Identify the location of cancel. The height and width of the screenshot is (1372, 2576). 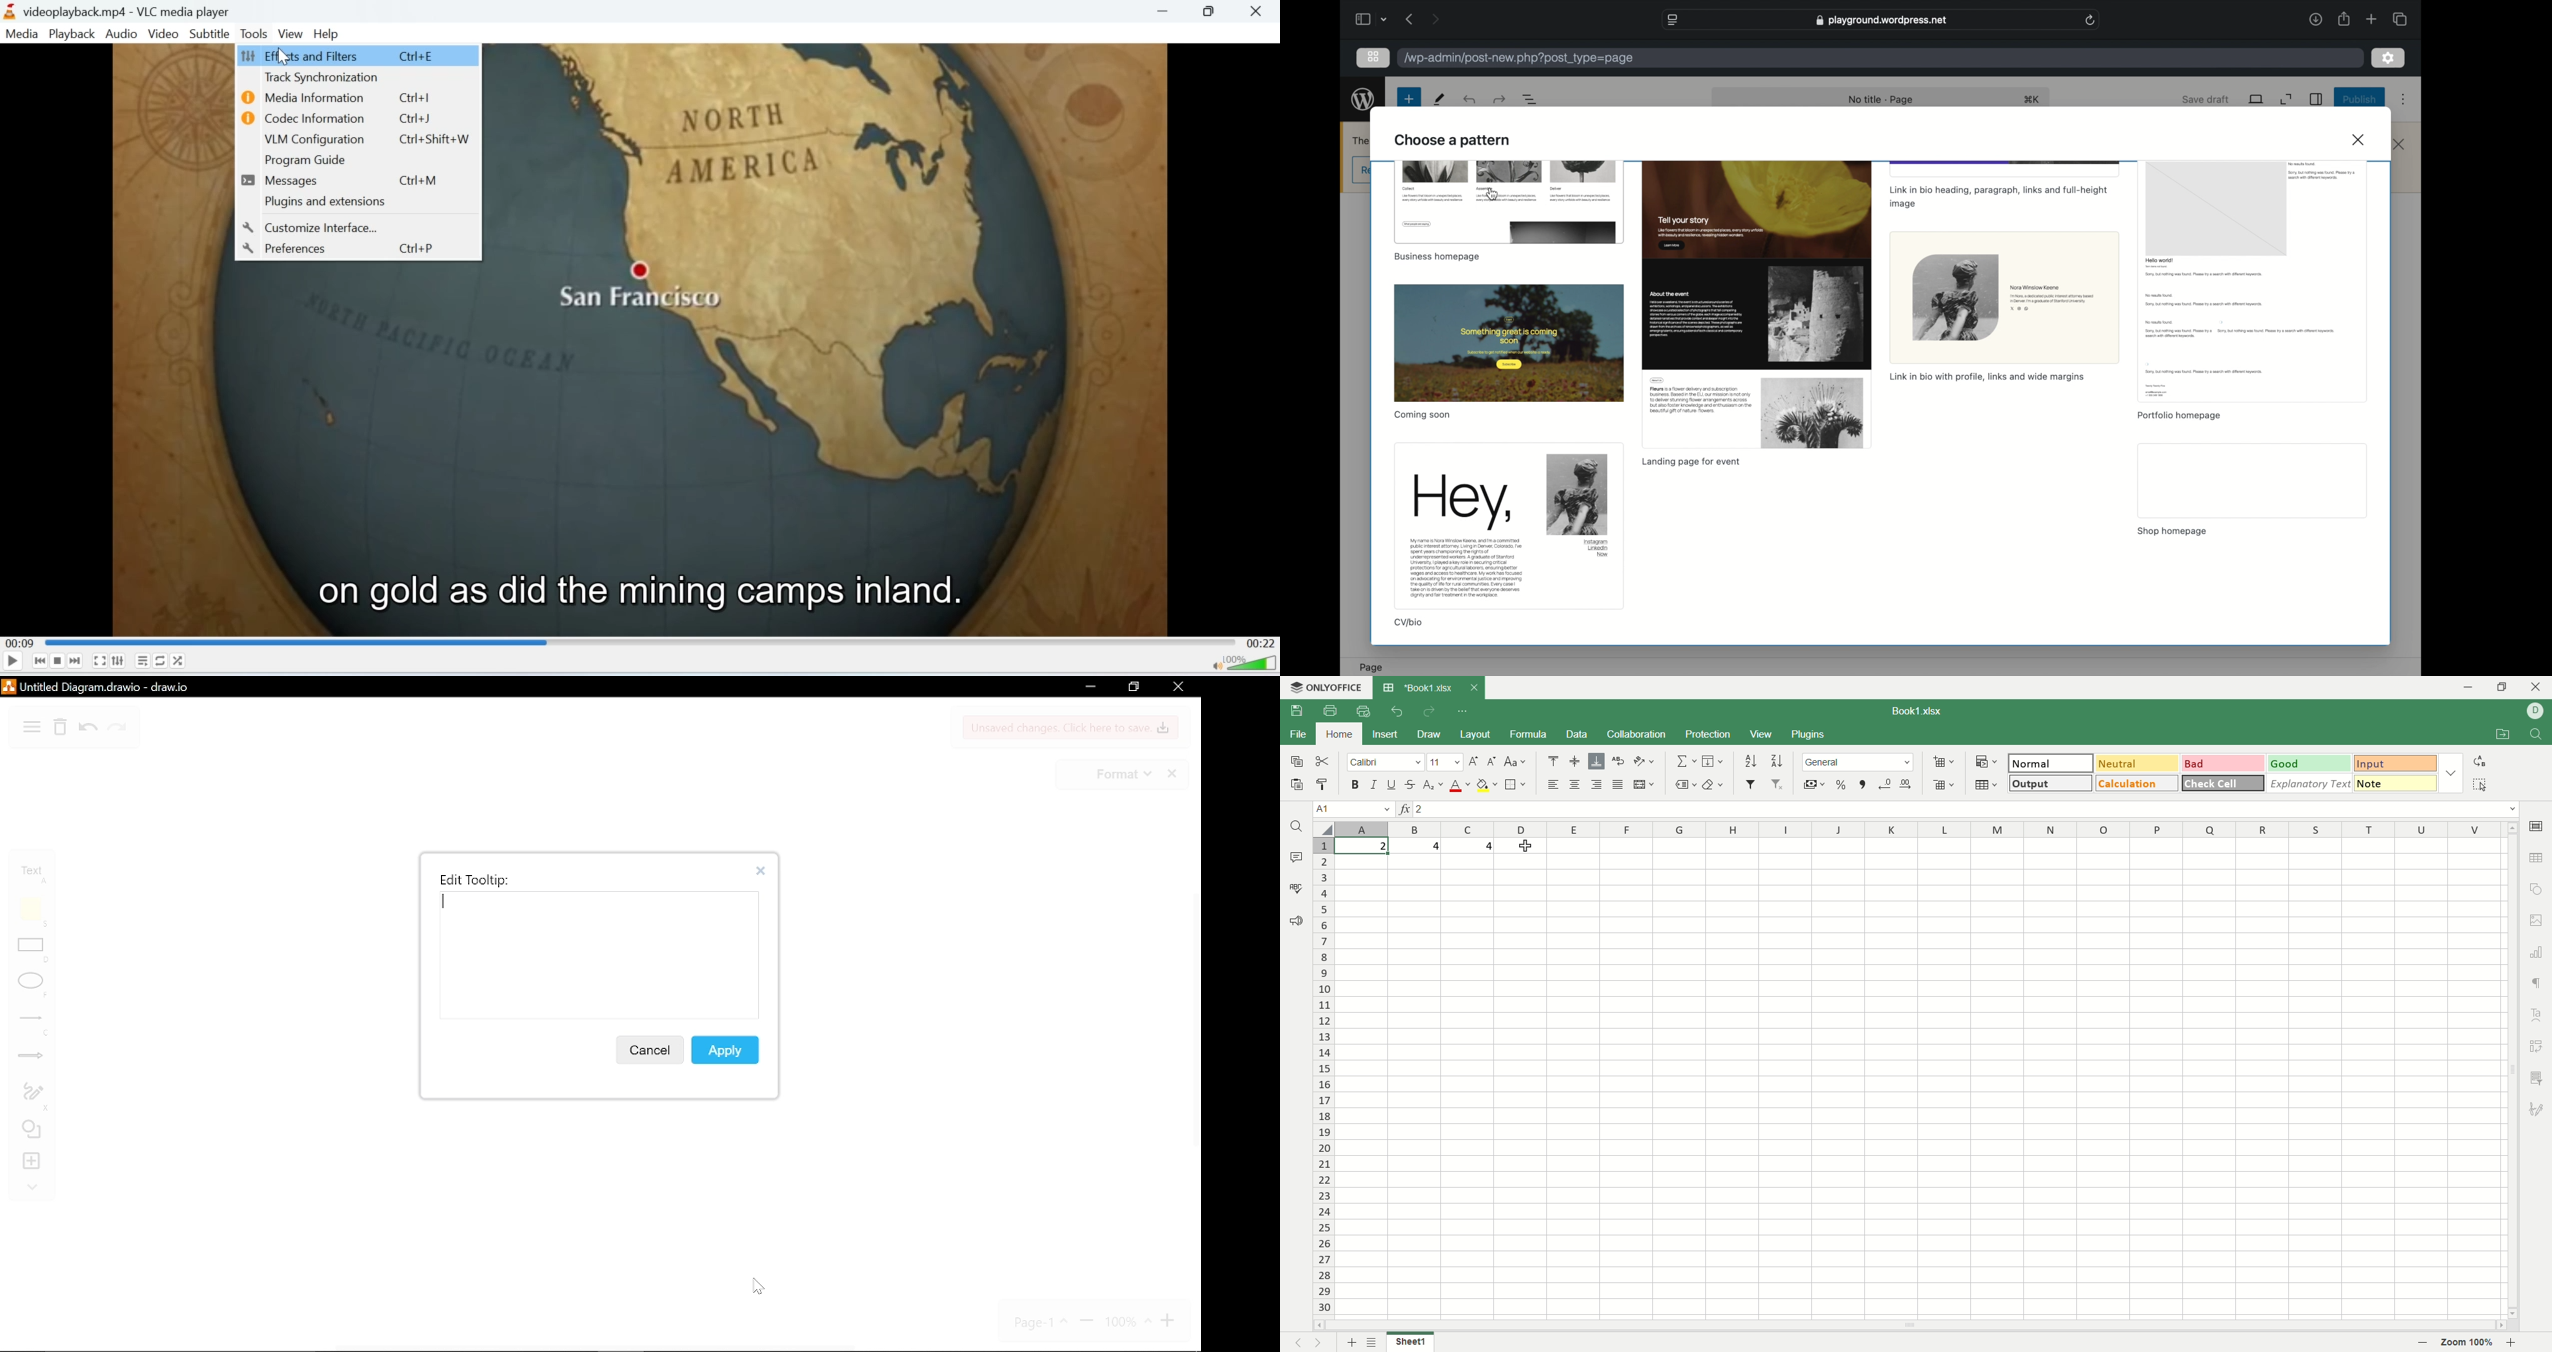
(649, 1050).